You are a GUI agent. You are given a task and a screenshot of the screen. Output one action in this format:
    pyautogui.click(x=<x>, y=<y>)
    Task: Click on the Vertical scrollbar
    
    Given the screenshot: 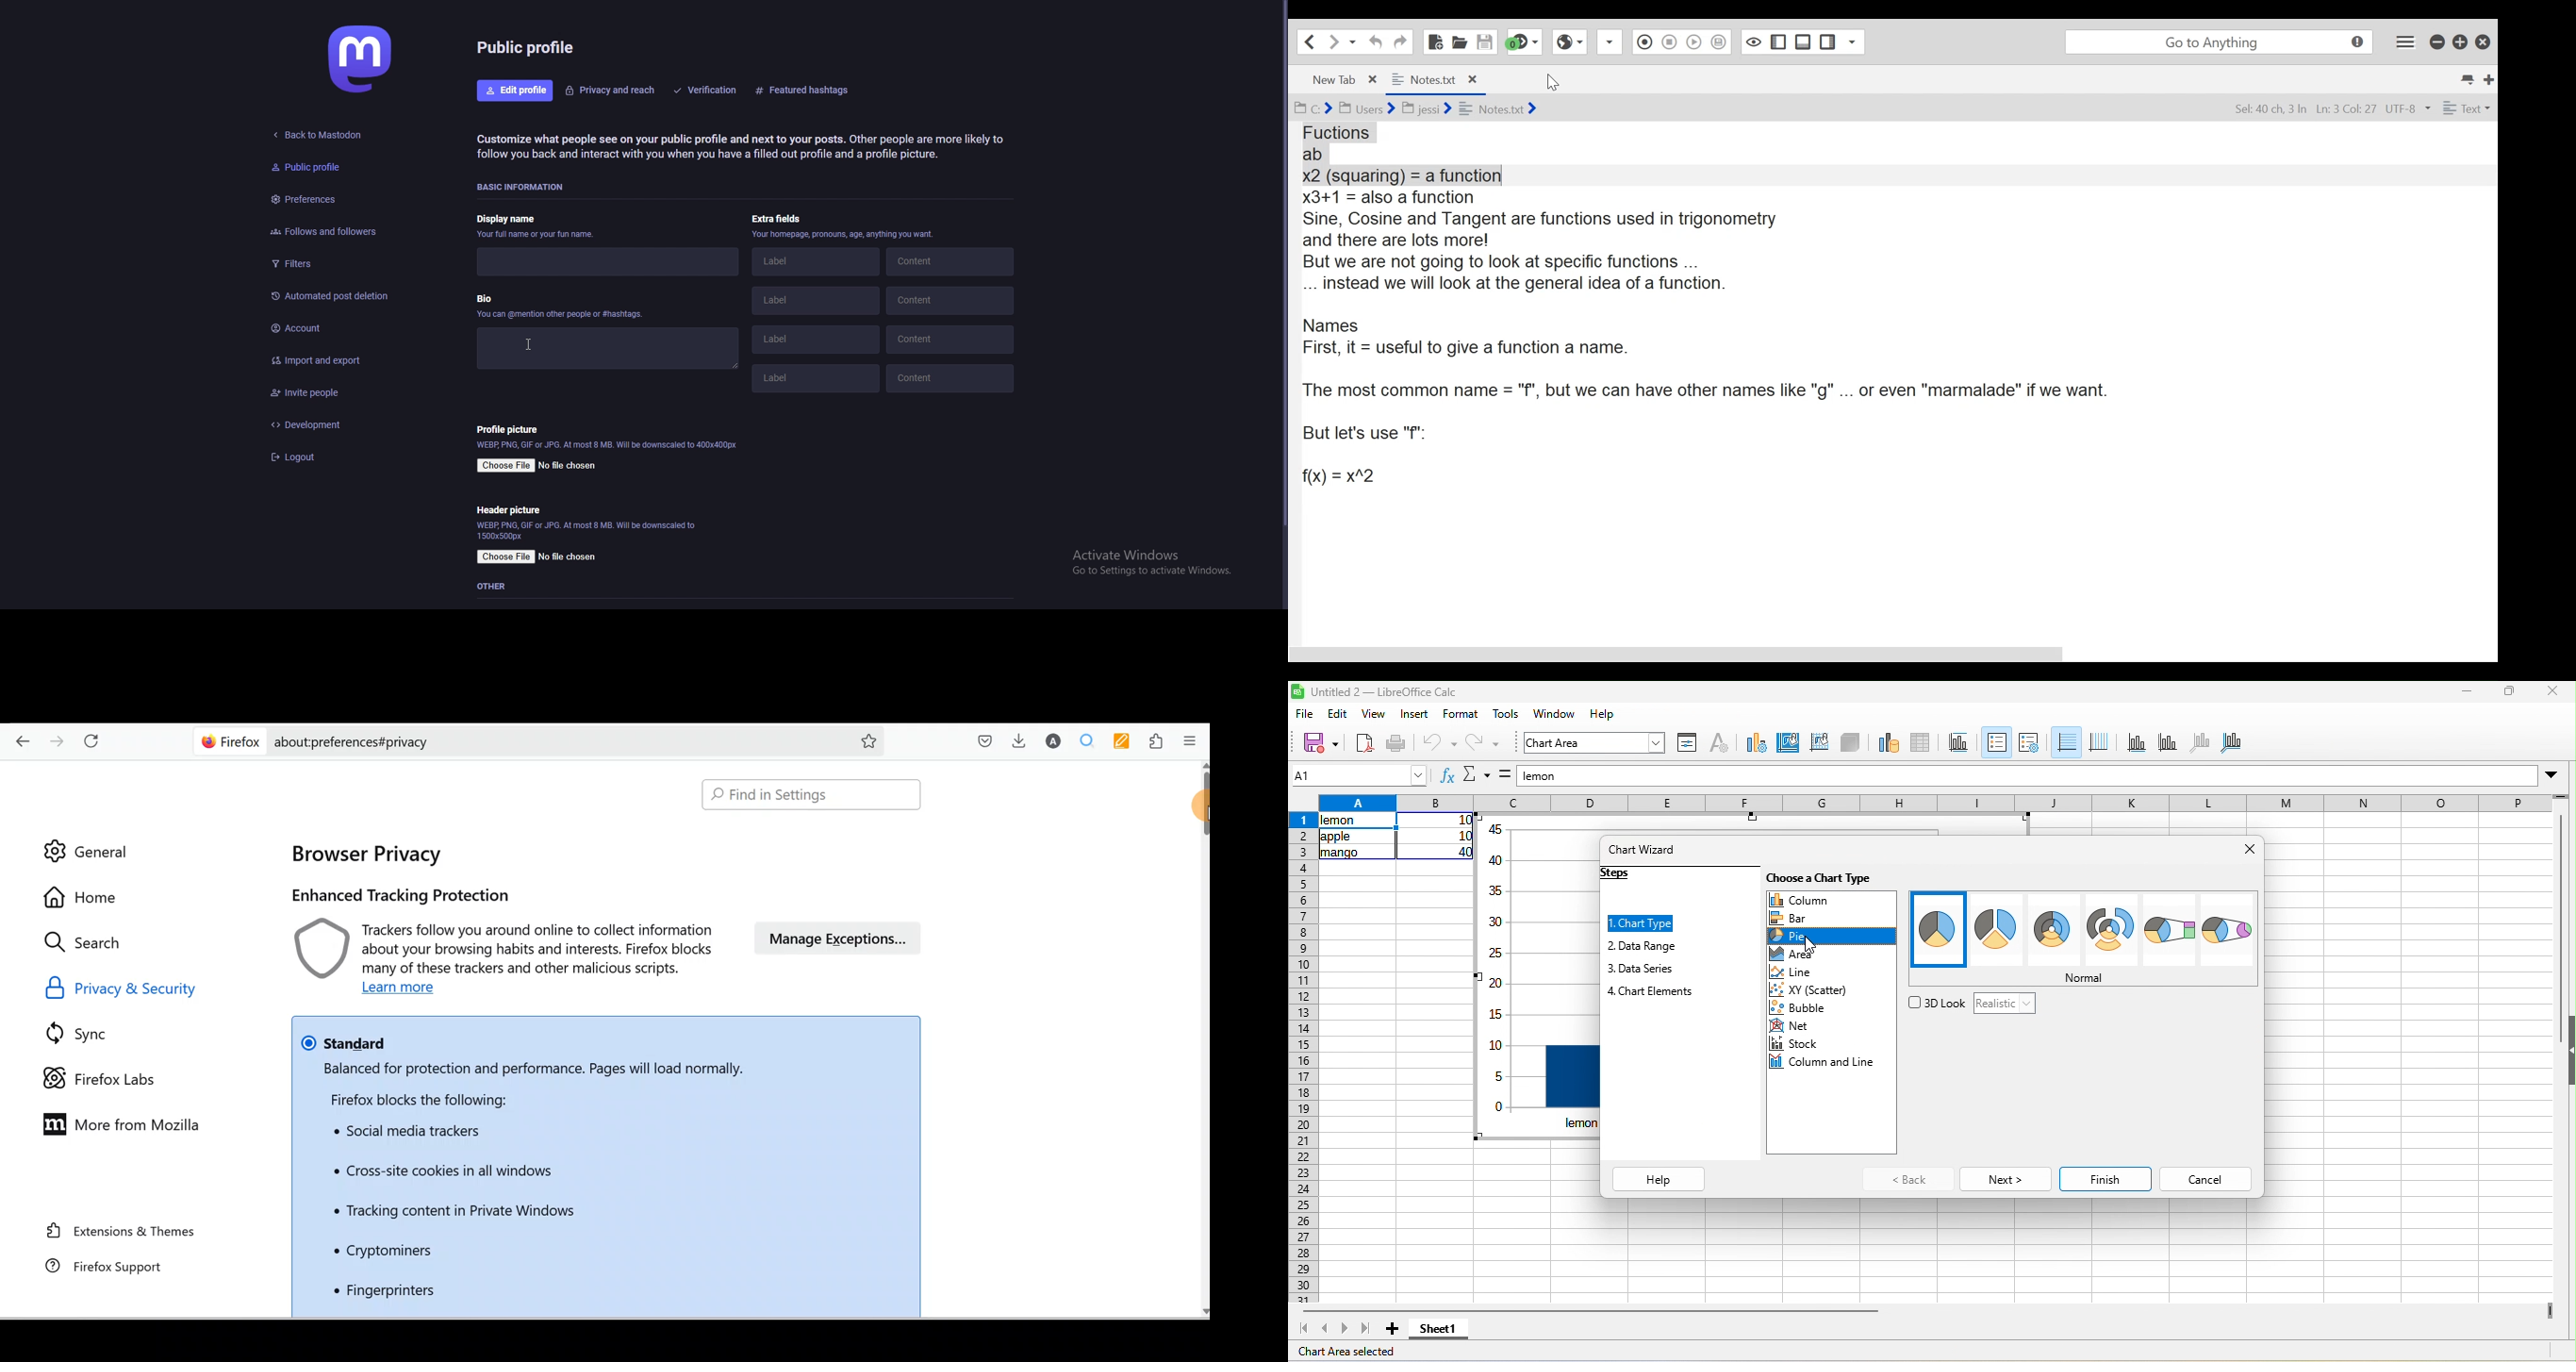 What is the action you would take?
    pyautogui.click(x=1203, y=805)
    